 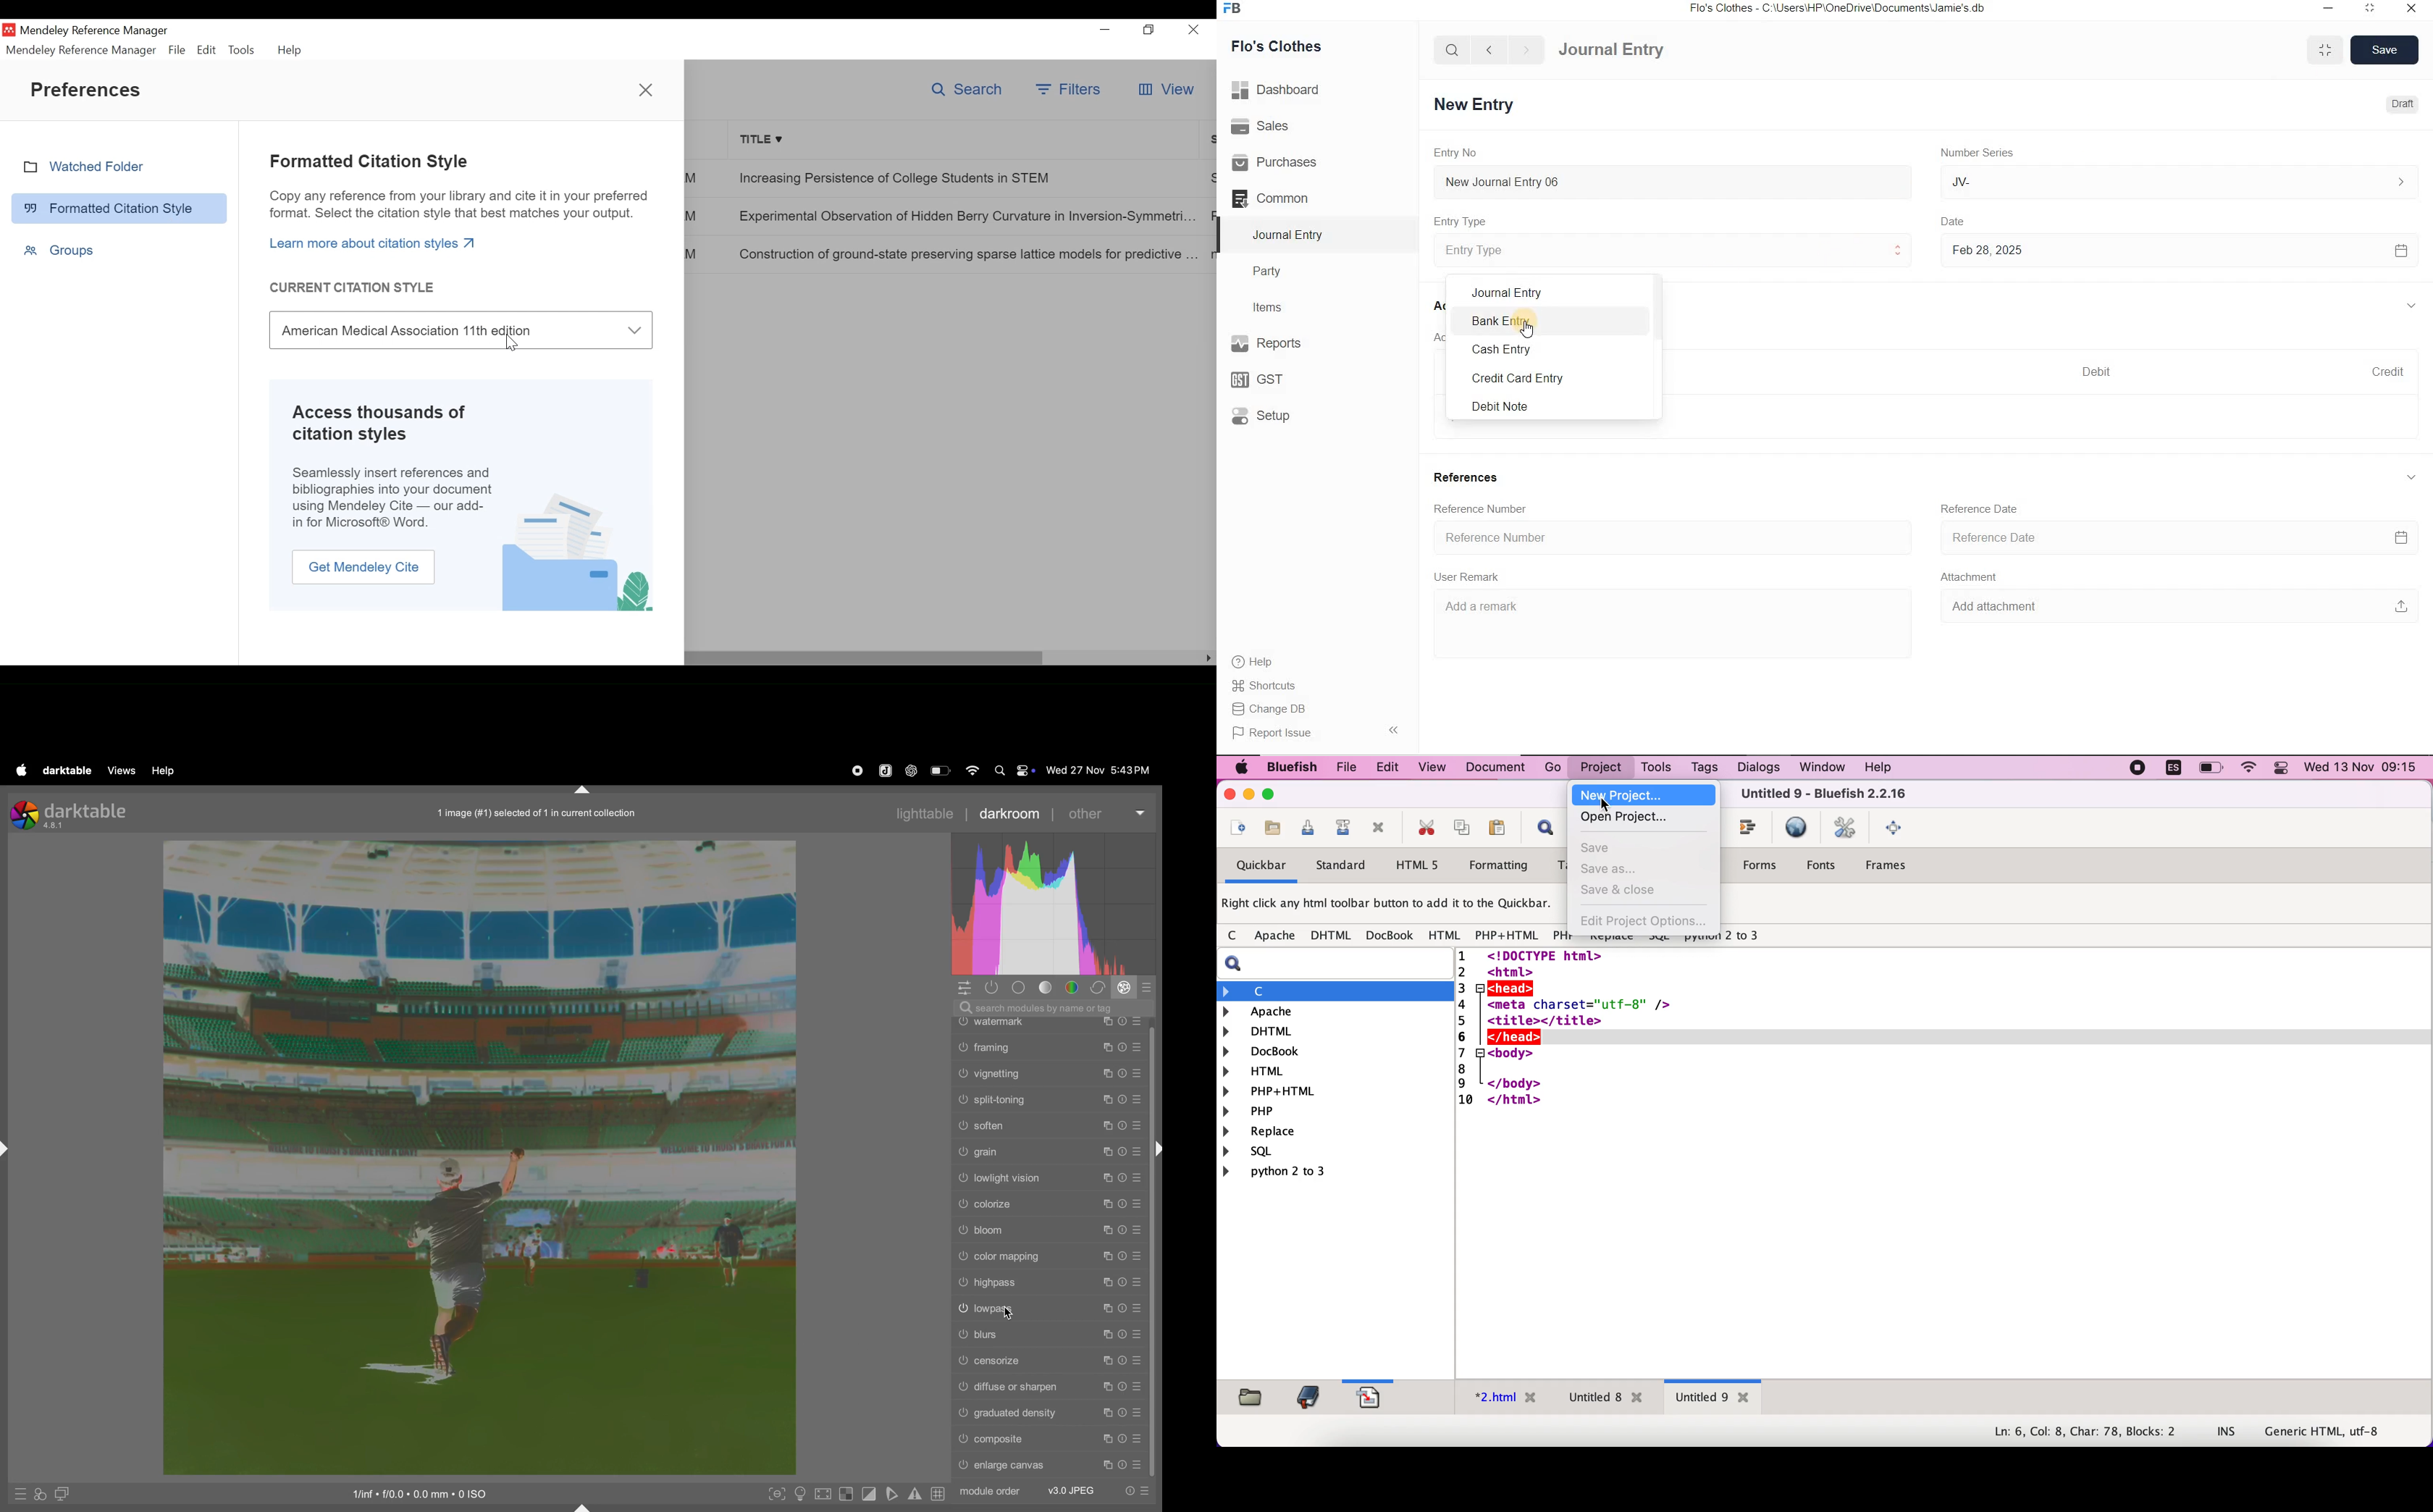 What do you see at coordinates (1500, 1400) in the screenshot?
I see `tab` at bounding box center [1500, 1400].